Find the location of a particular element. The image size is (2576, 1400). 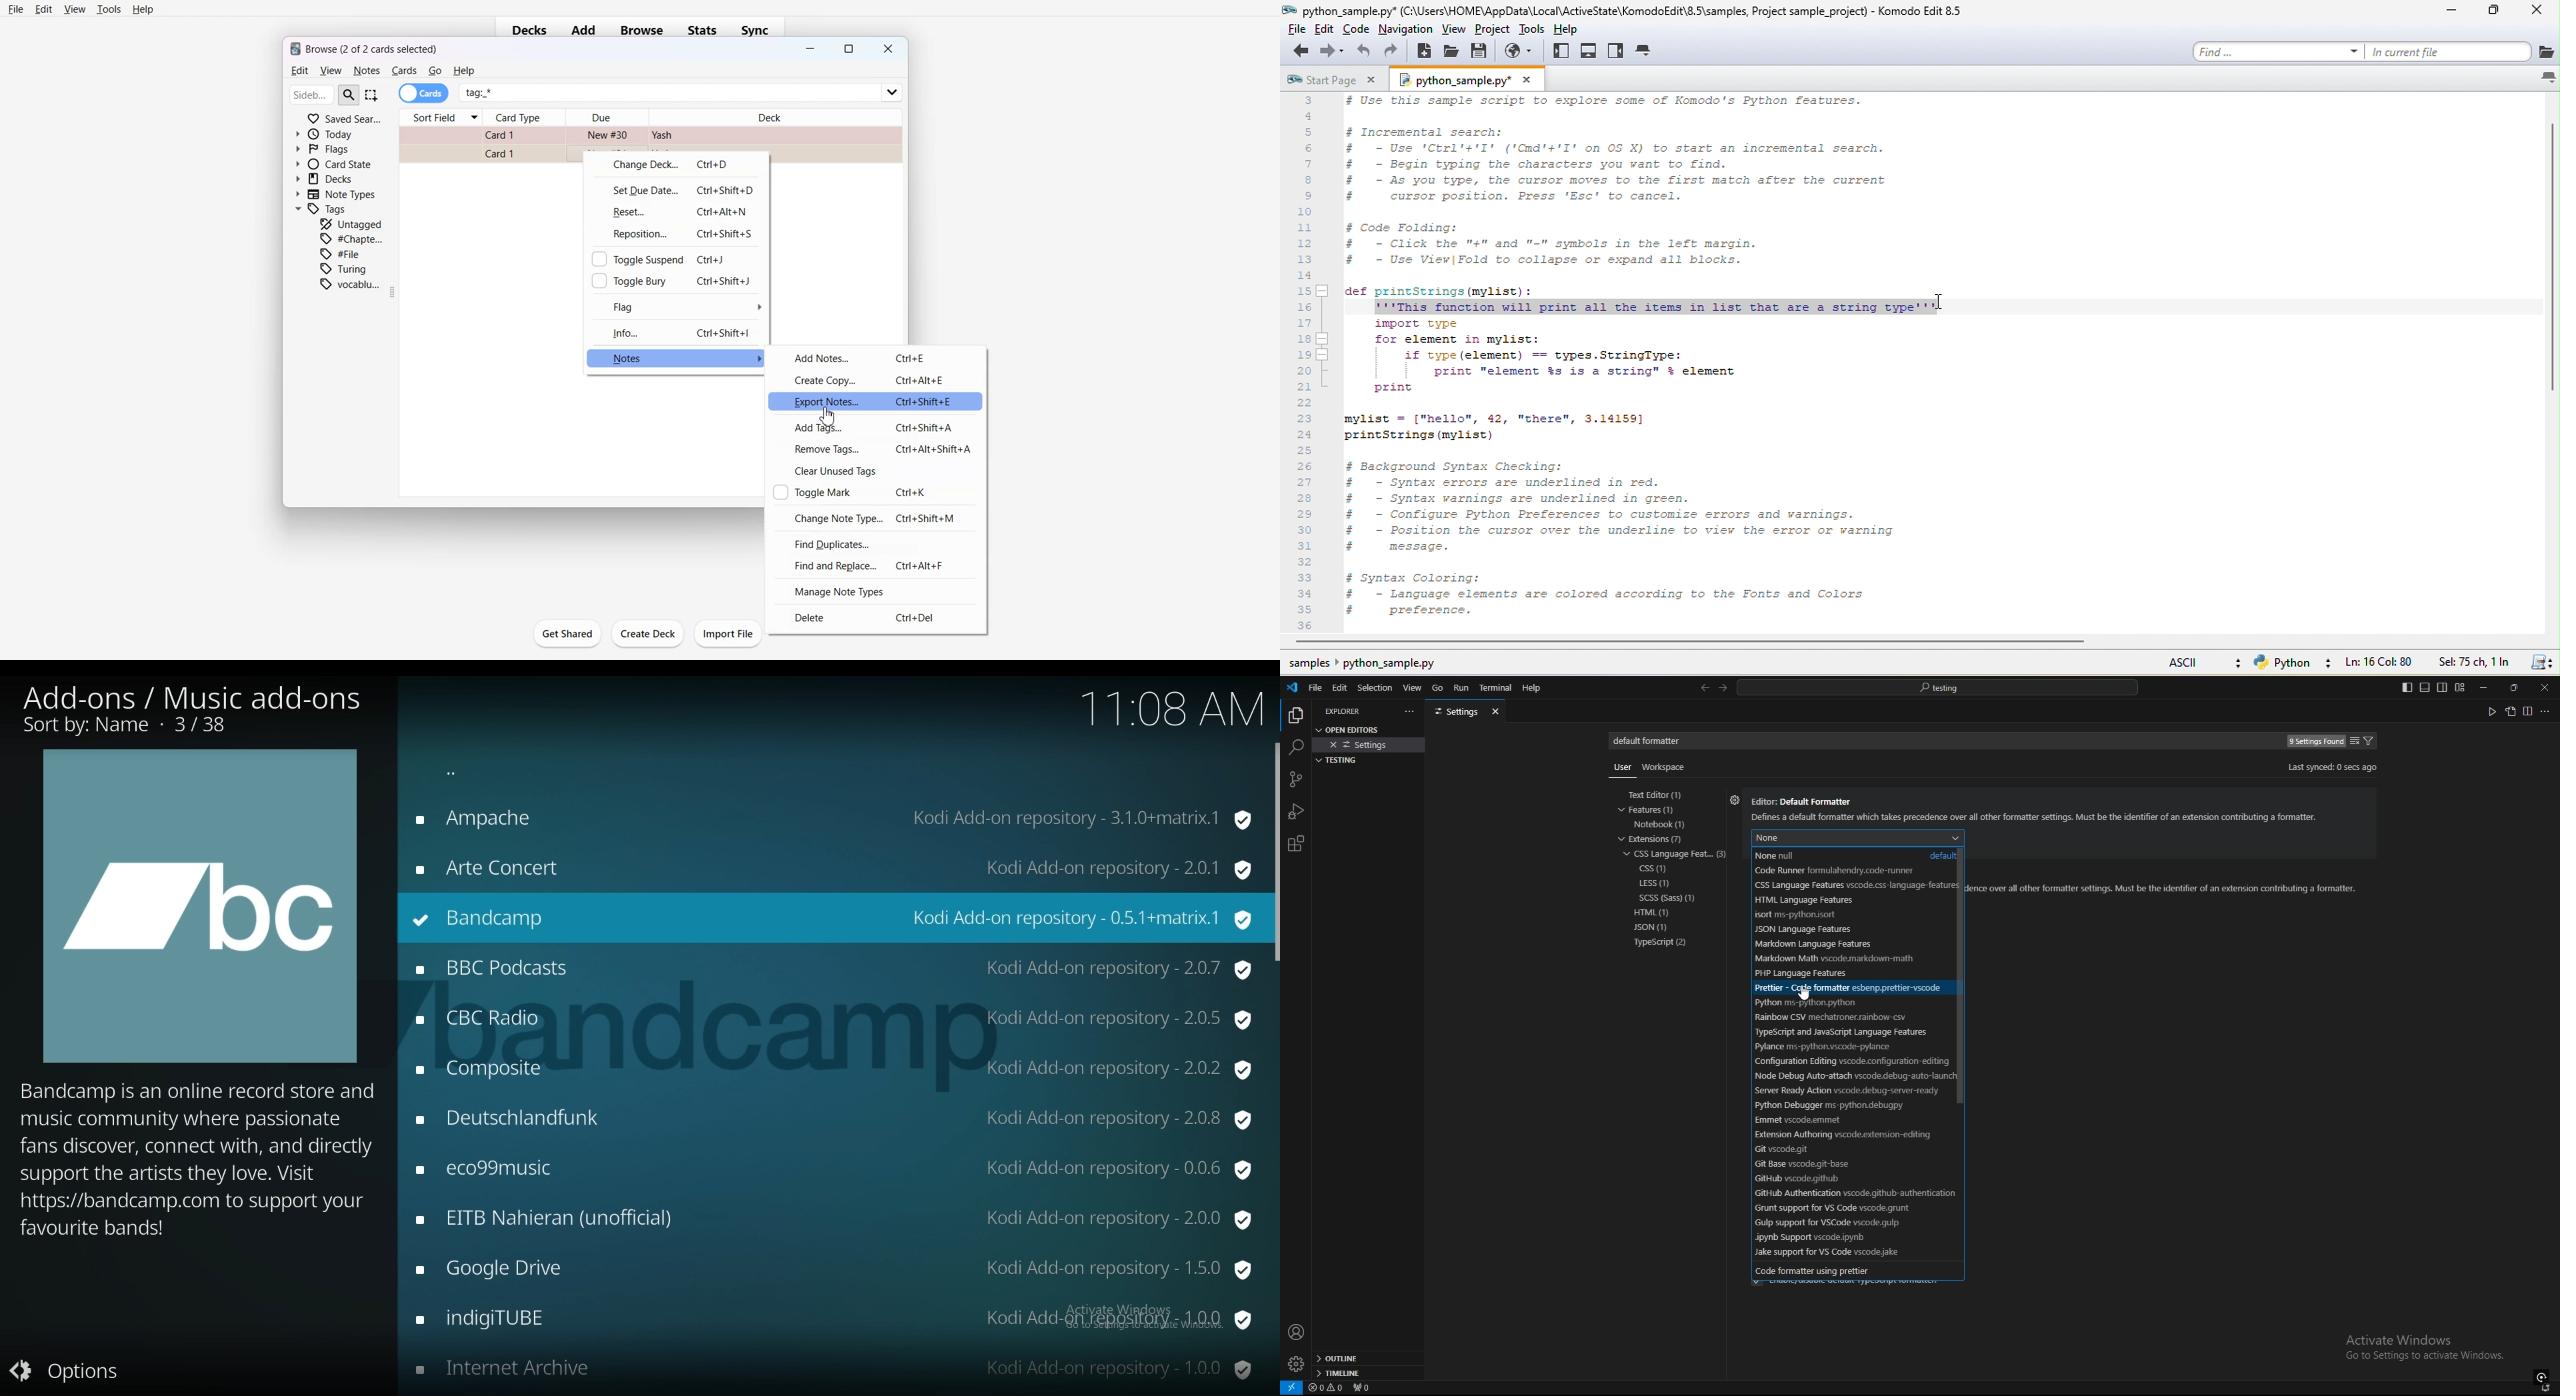

Remove Tags is located at coordinates (874, 449).